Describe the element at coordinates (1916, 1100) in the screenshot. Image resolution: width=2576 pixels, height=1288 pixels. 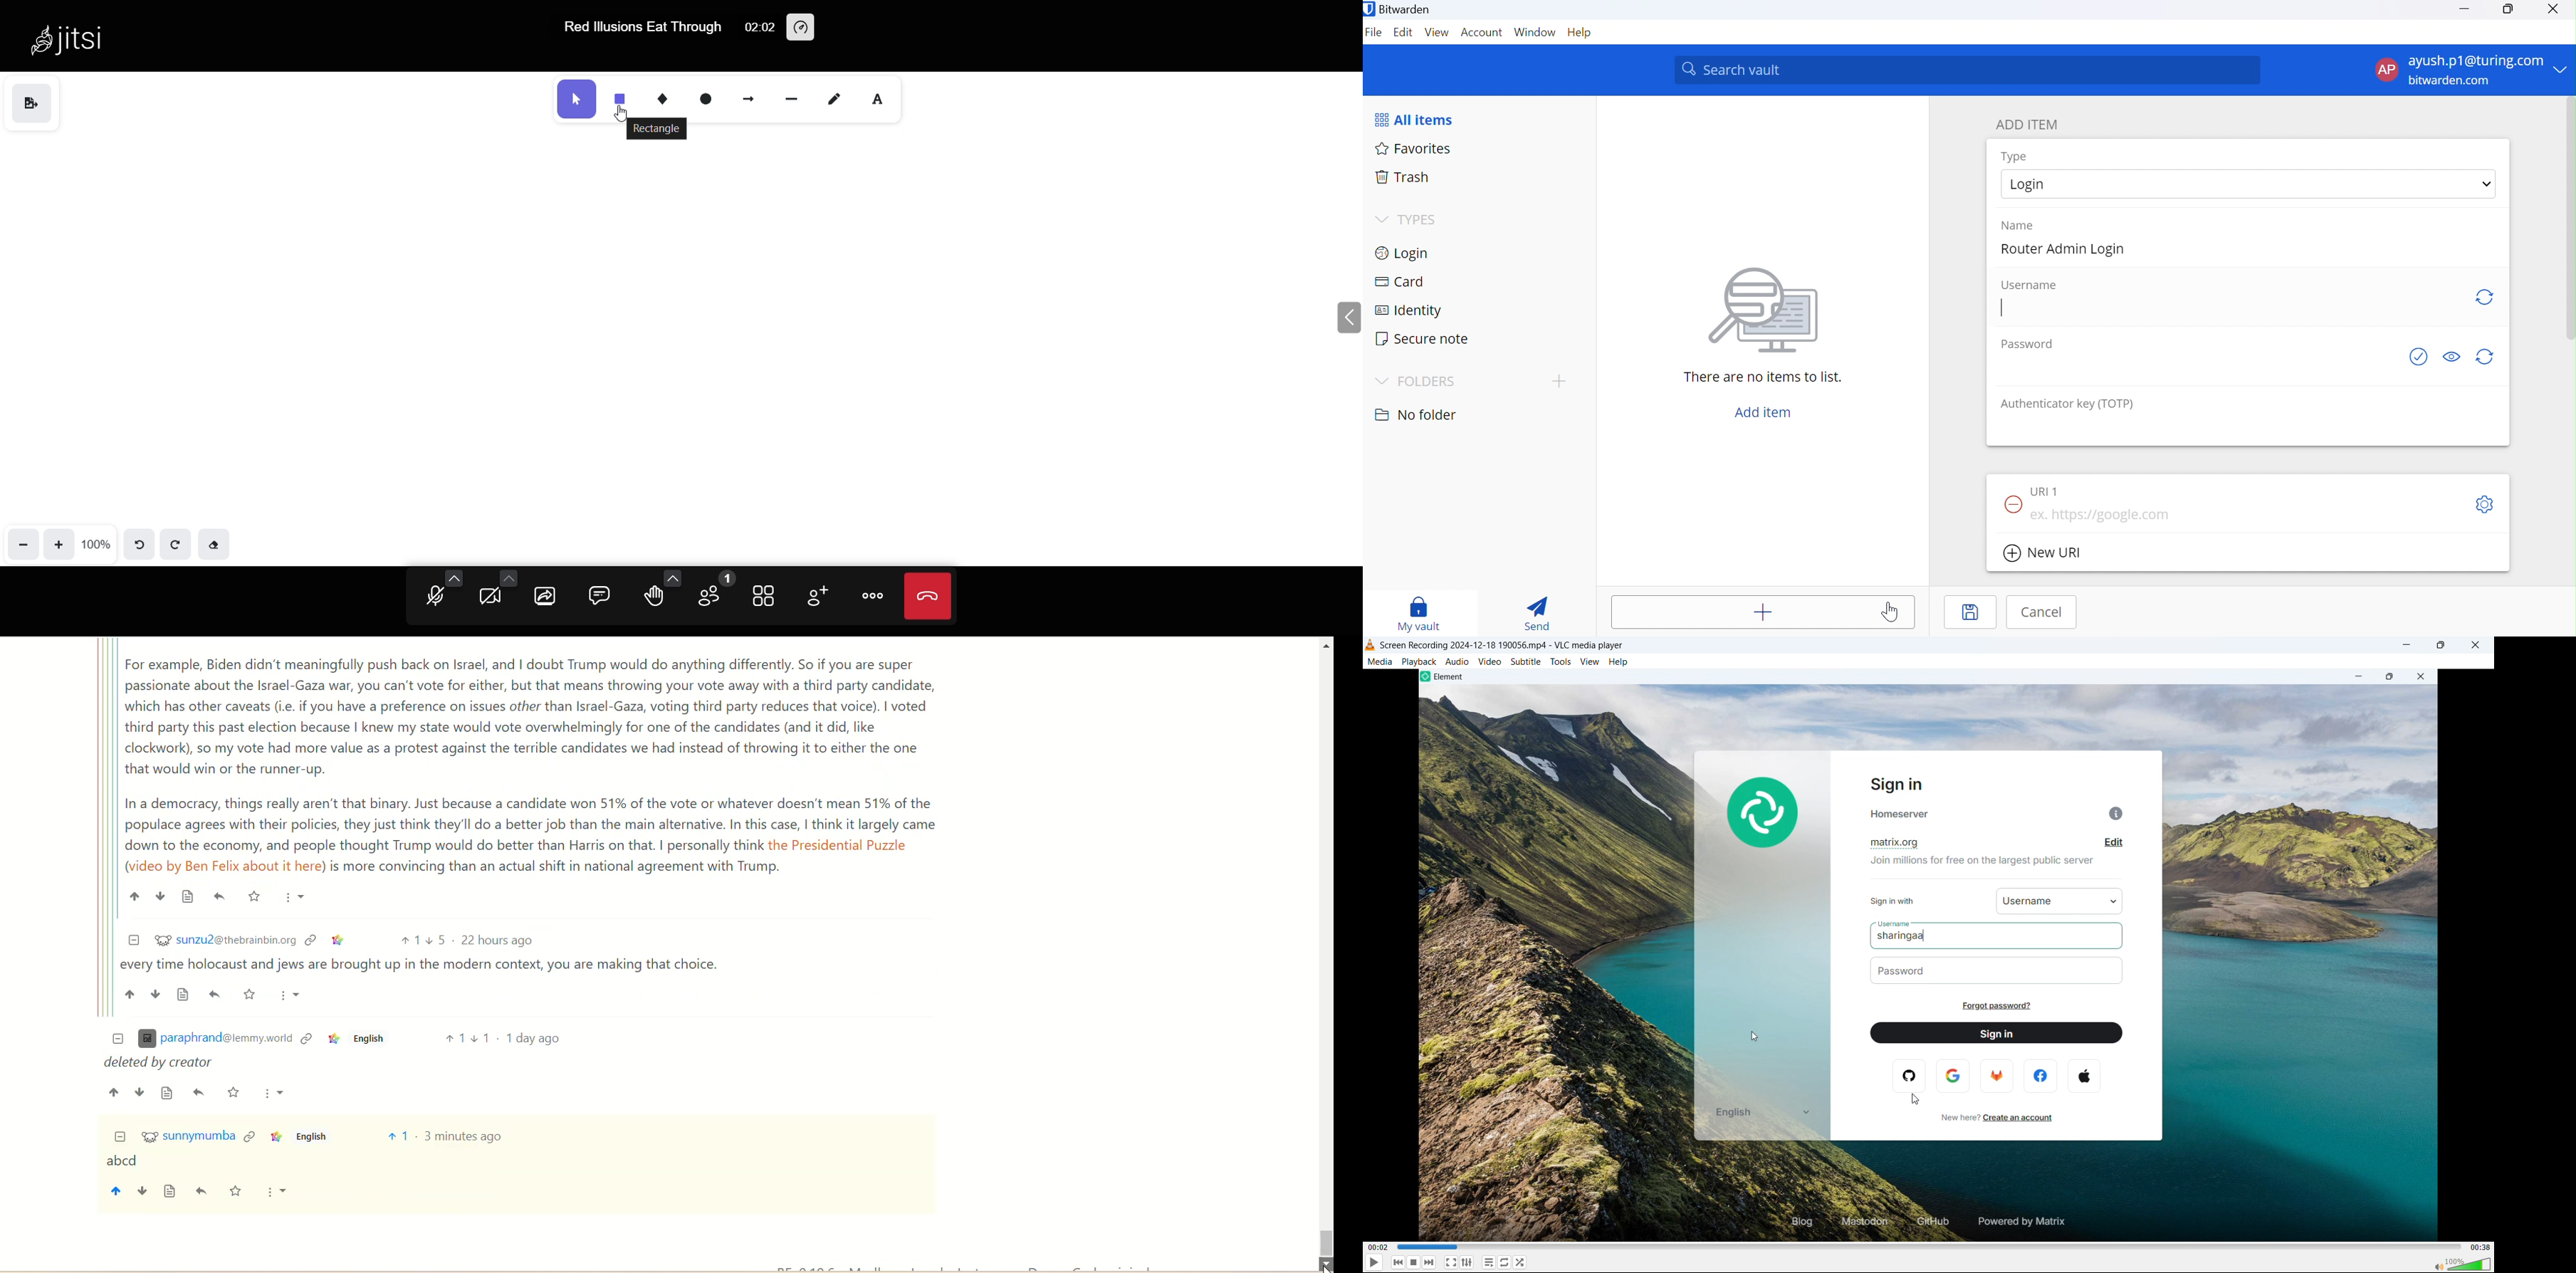
I see `cursor` at that location.